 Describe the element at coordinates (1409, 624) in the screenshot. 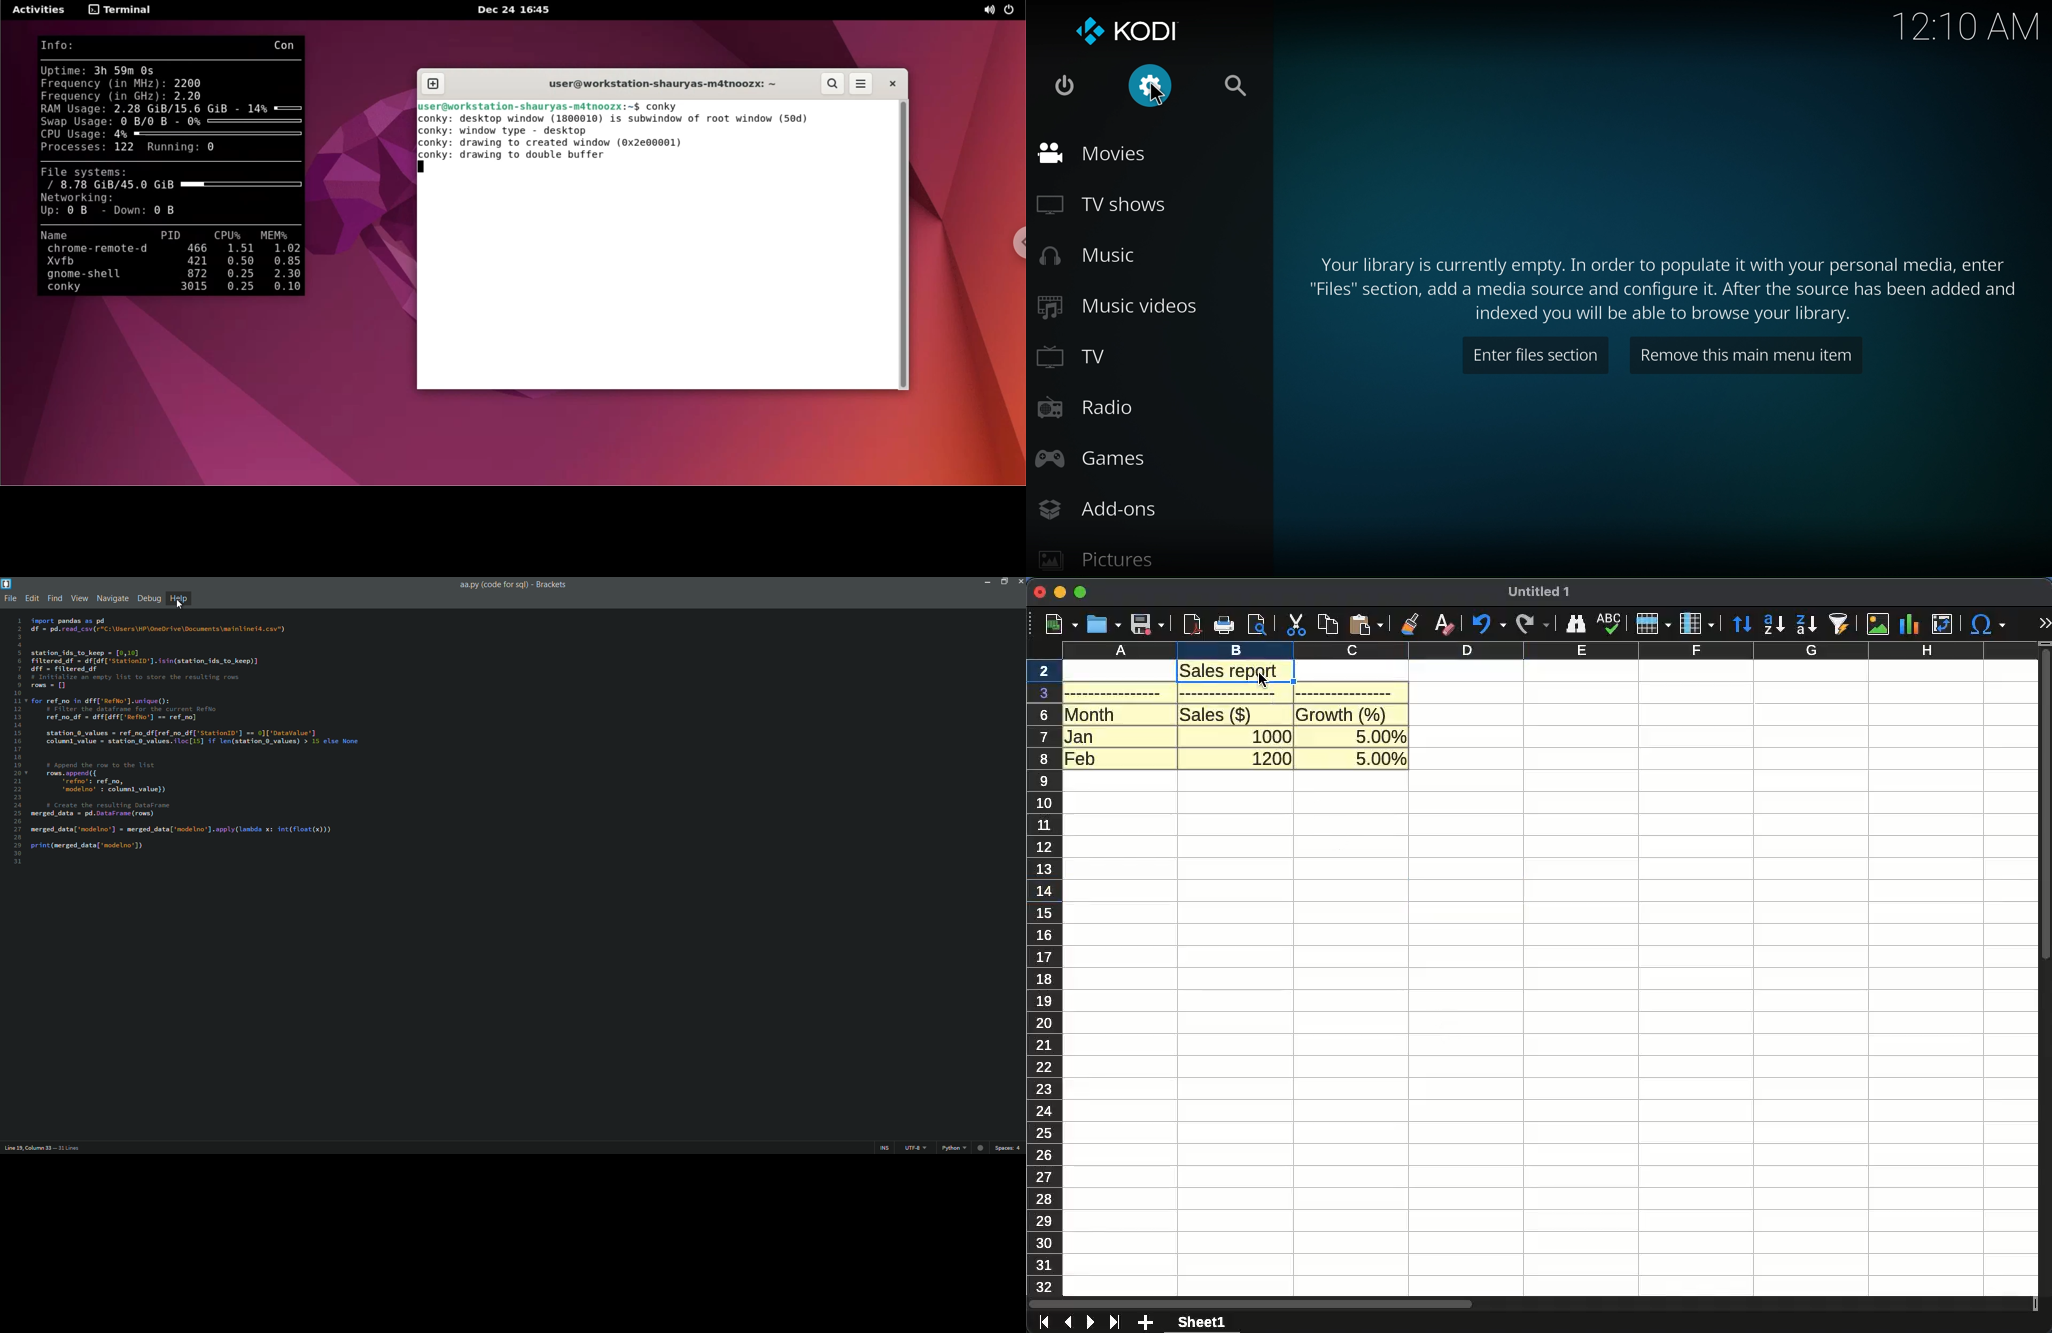

I see `clone formatting` at that location.